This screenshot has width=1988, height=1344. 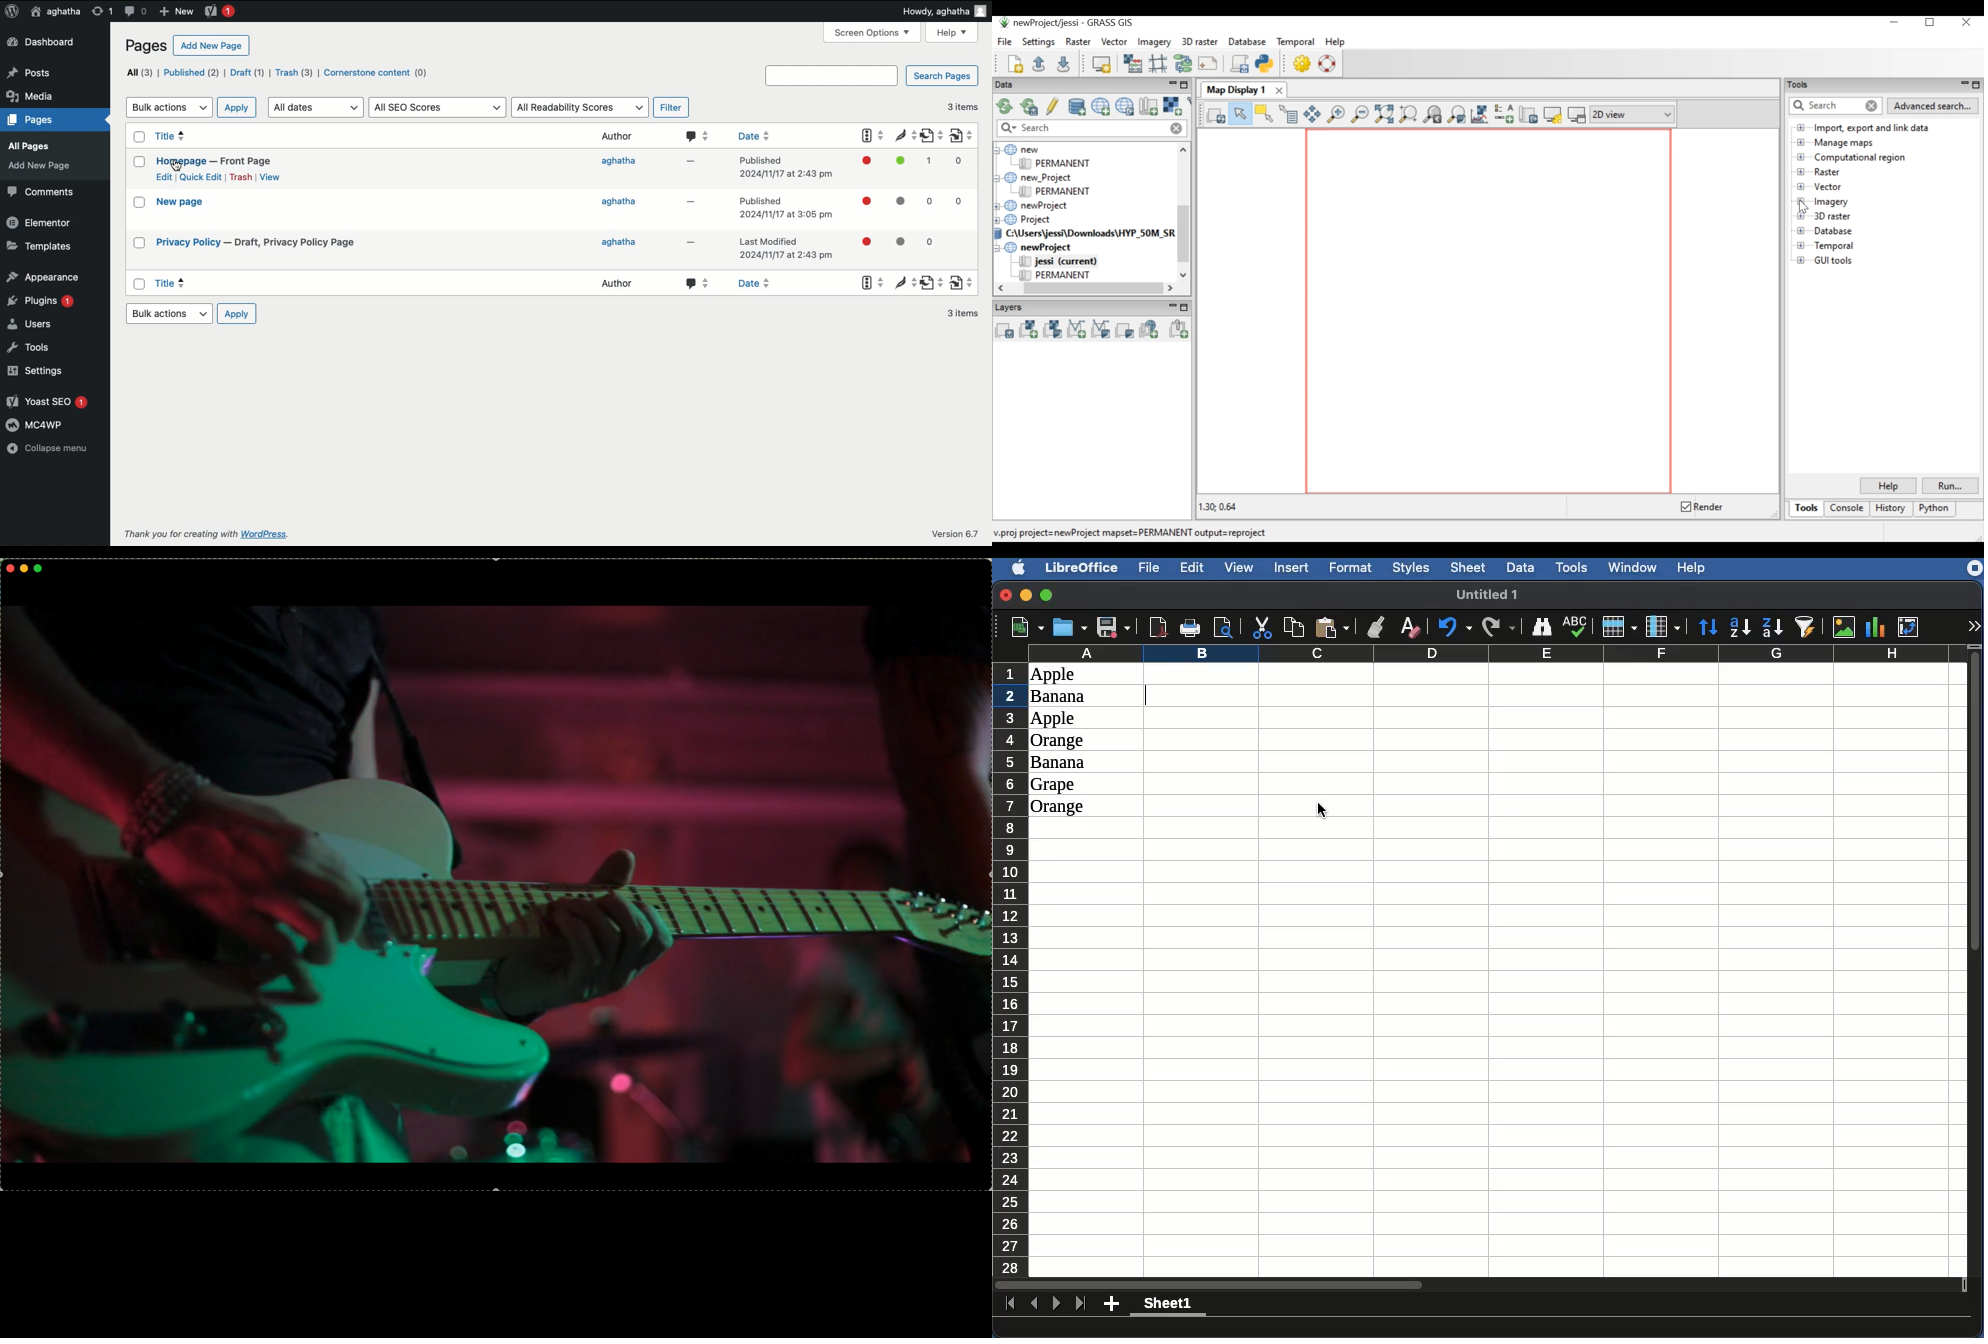 I want to click on Filter, so click(x=669, y=108).